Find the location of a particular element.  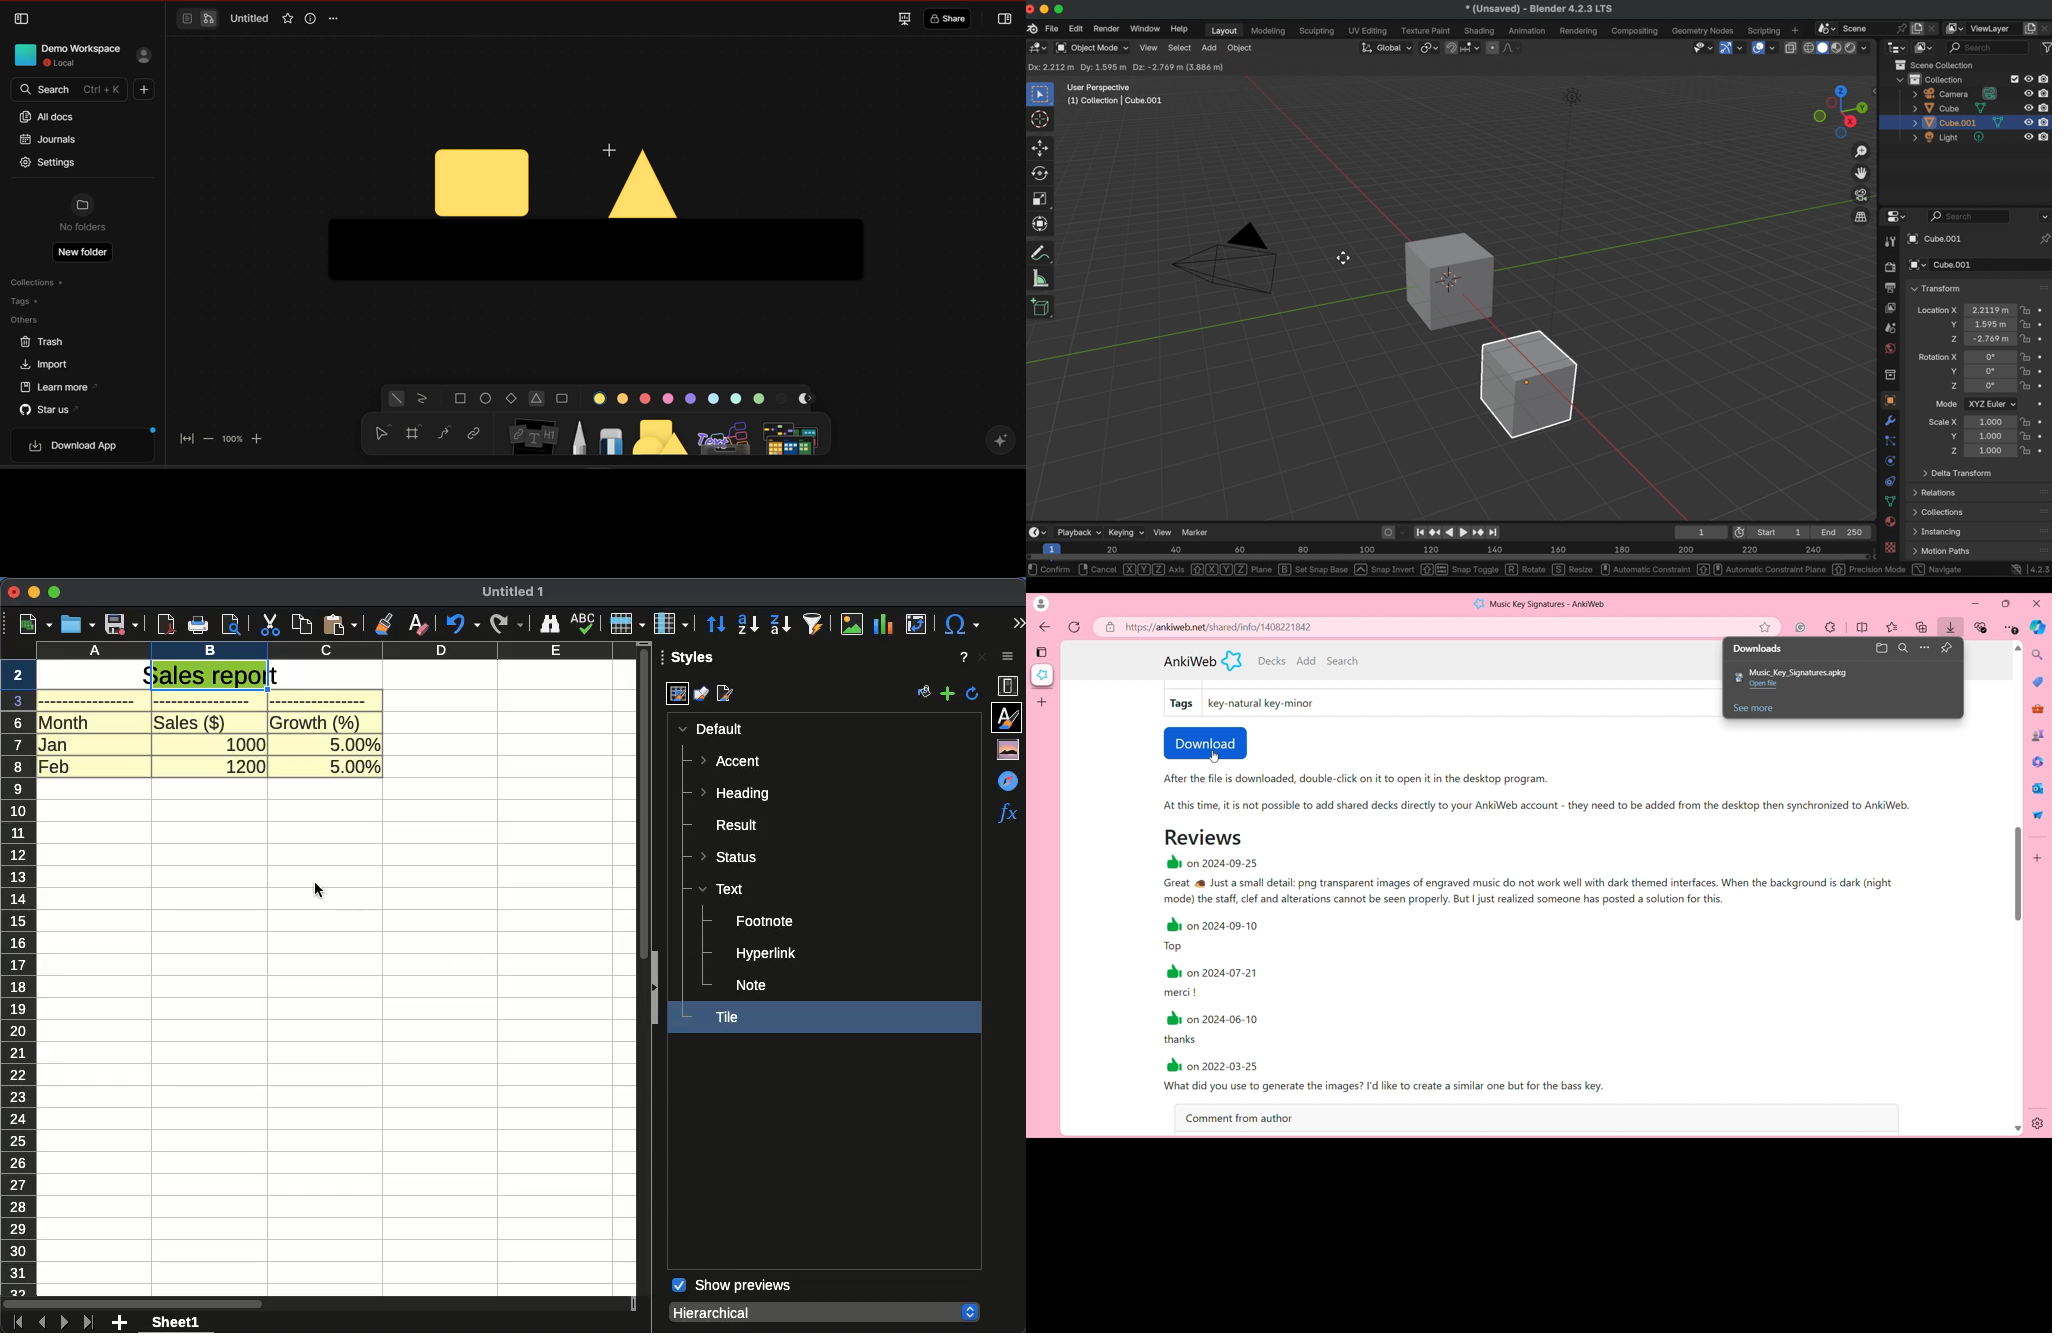

lock location is located at coordinates (2025, 339).